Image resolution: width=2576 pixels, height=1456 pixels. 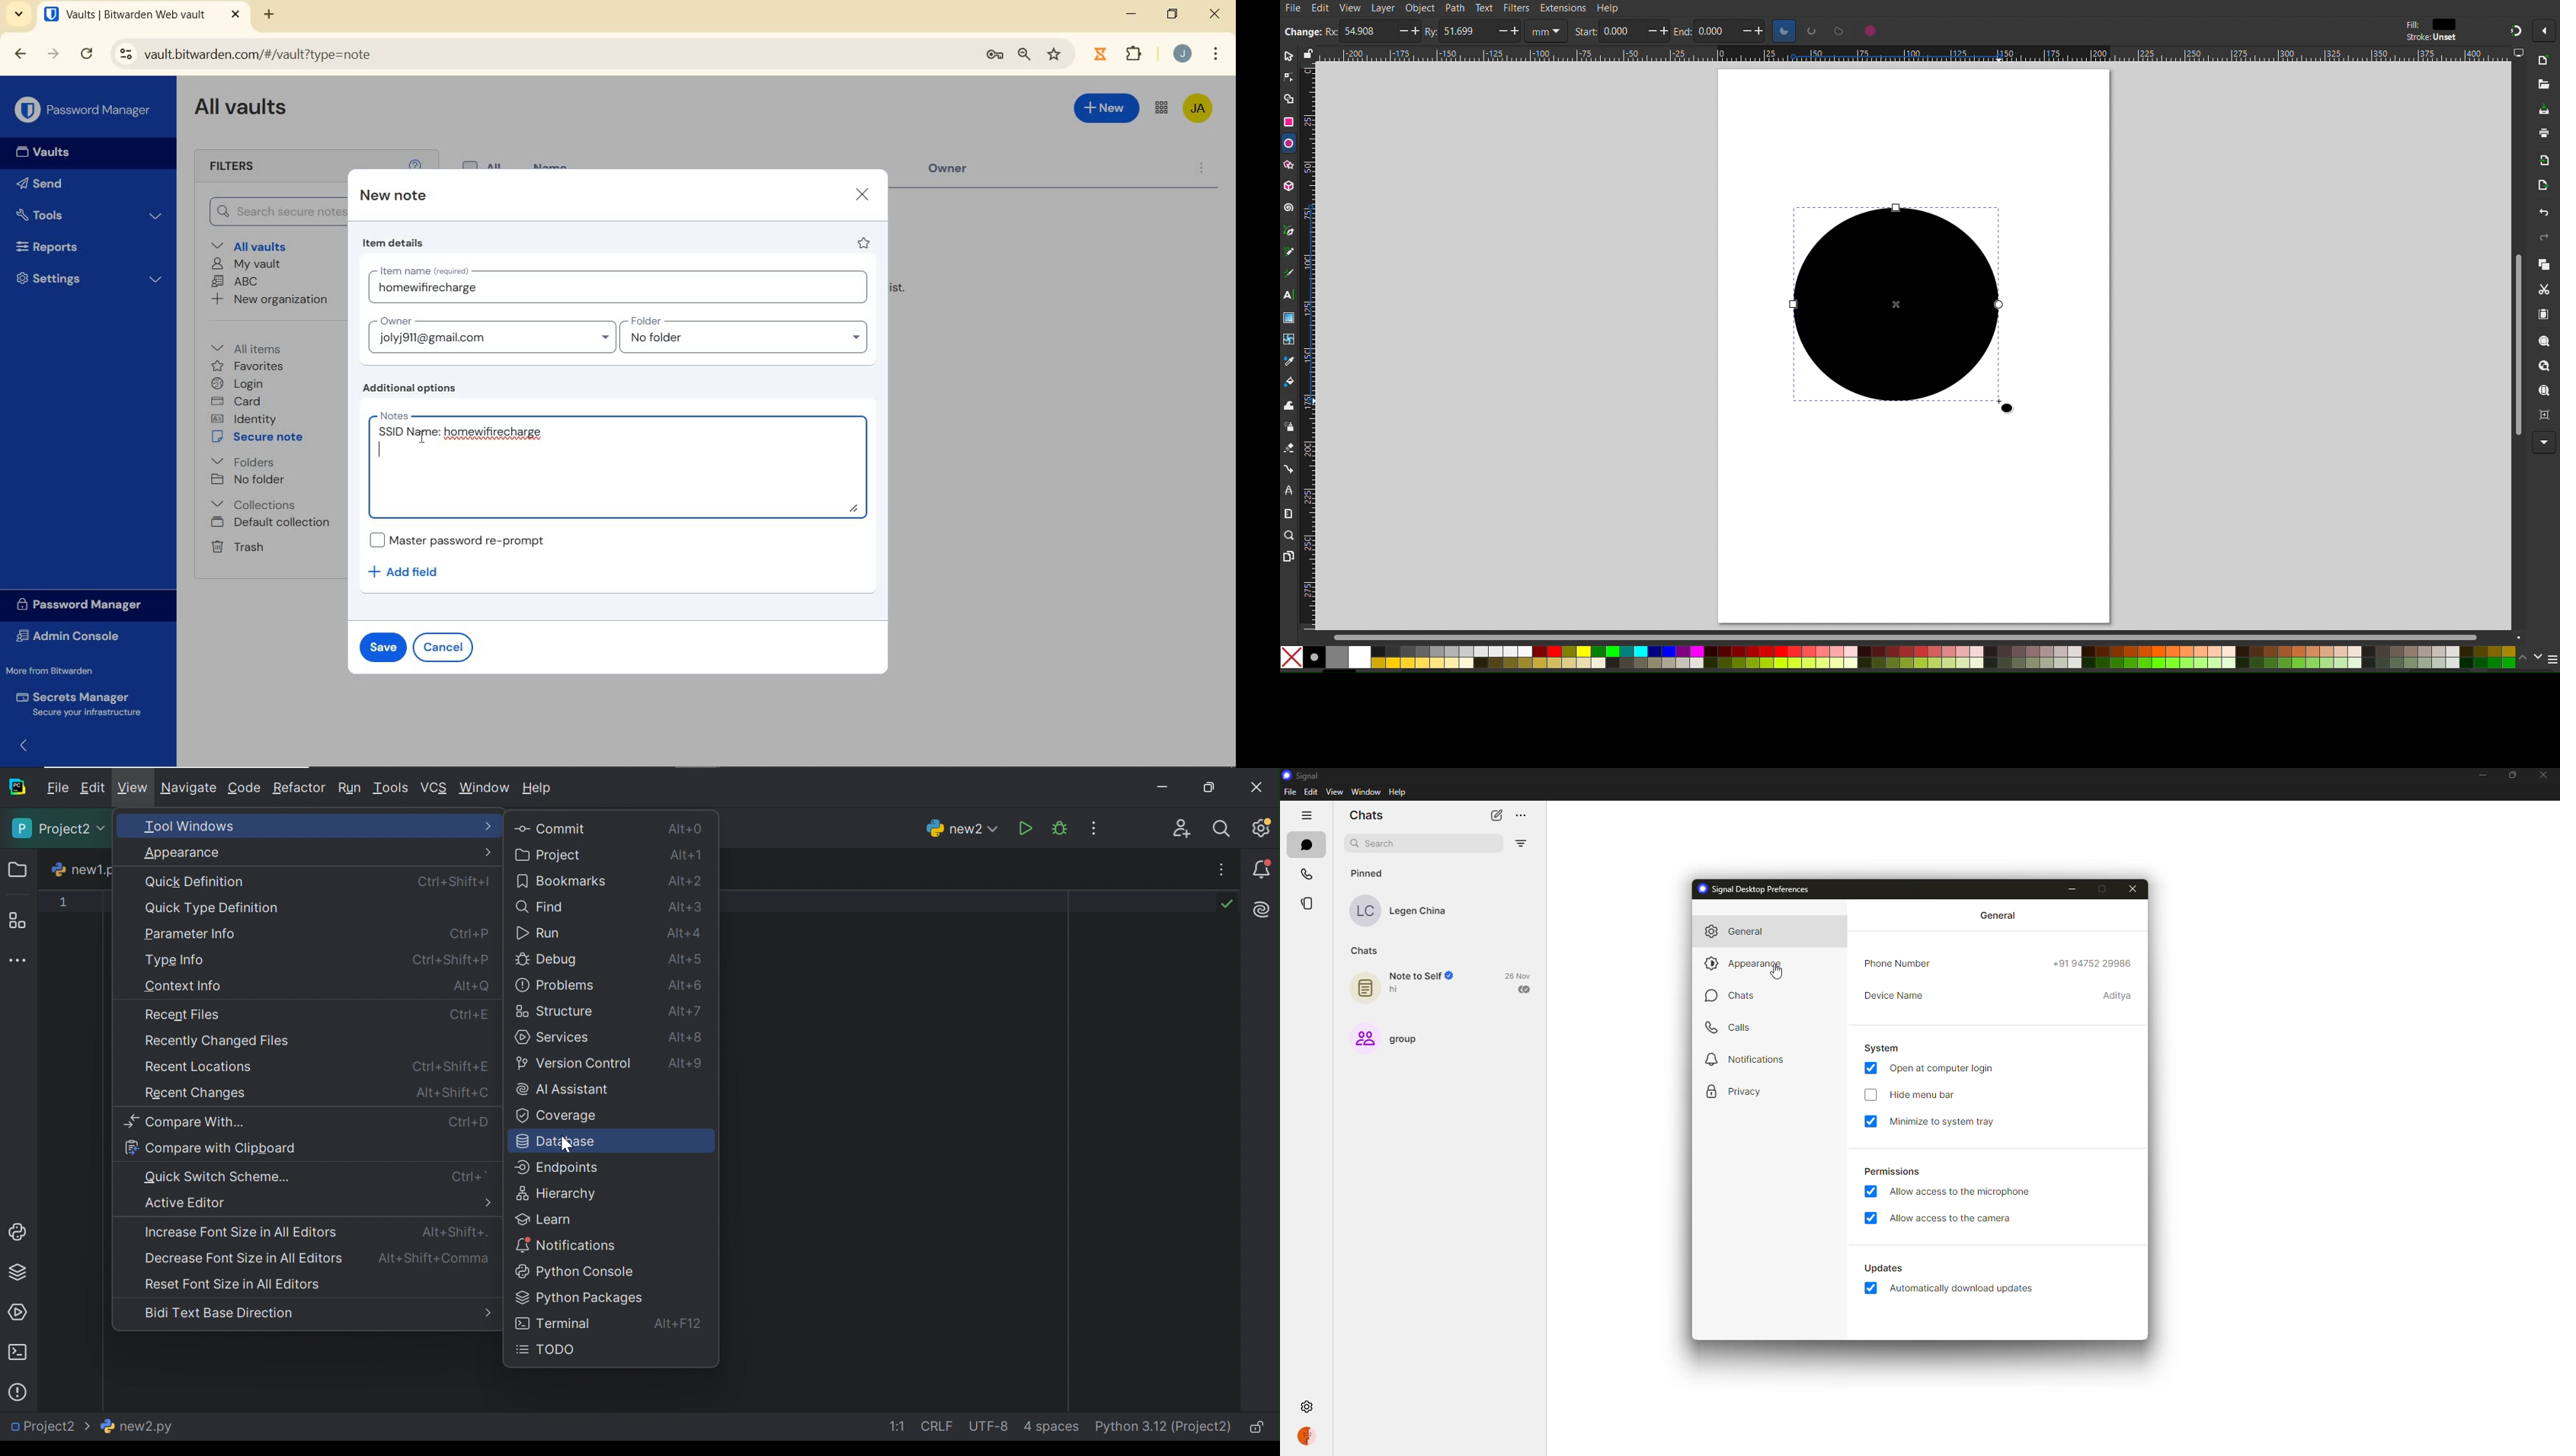 What do you see at coordinates (1288, 231) in the screenshot?
I see `Pen Tool` at bounding box center [1288, 231].